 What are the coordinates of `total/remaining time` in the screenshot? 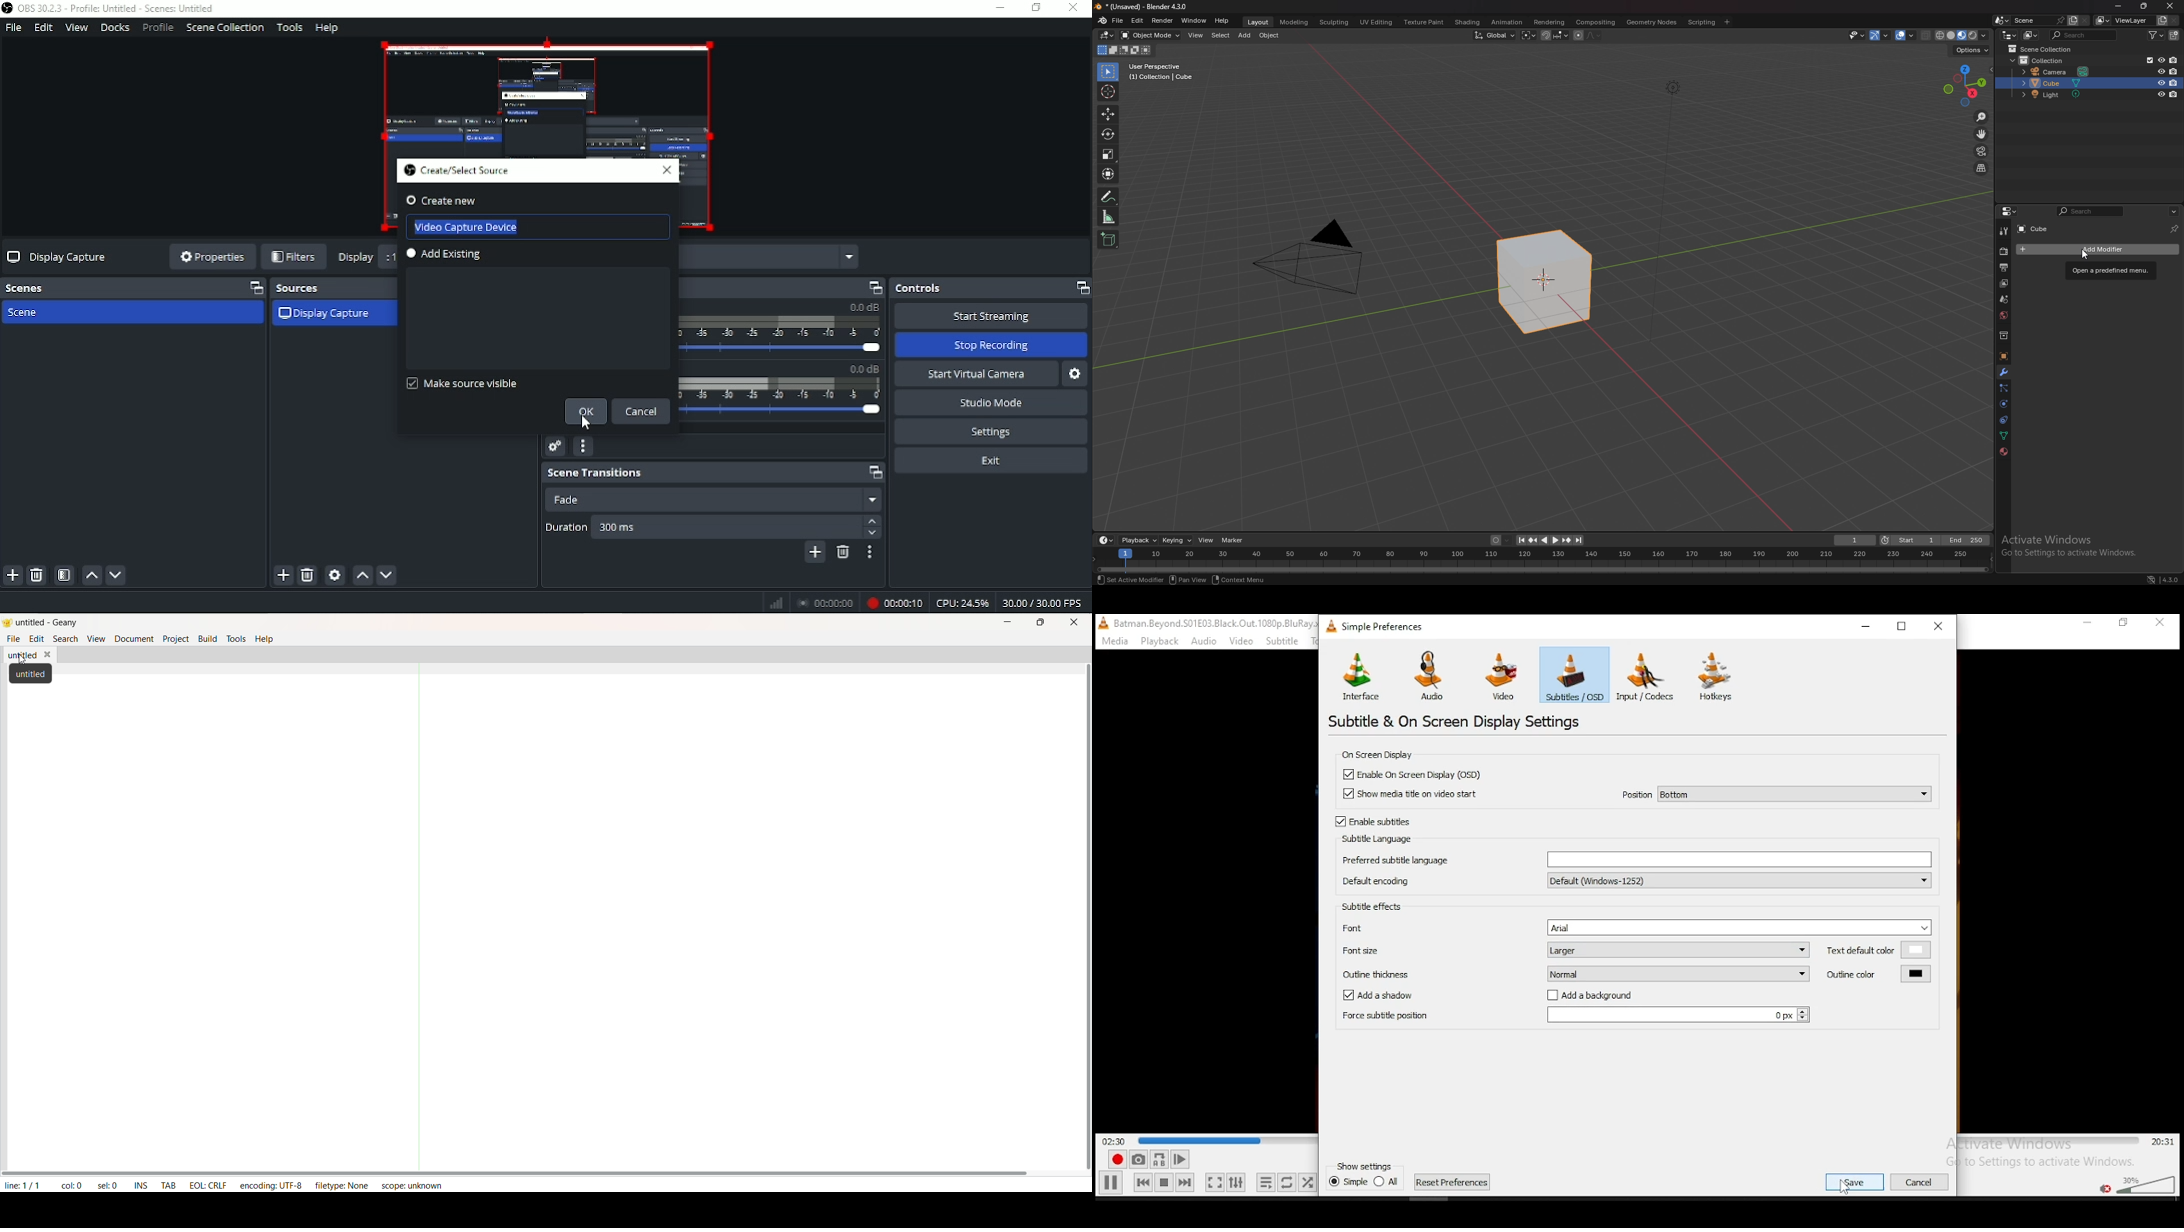 It's located at (2165, 1142).